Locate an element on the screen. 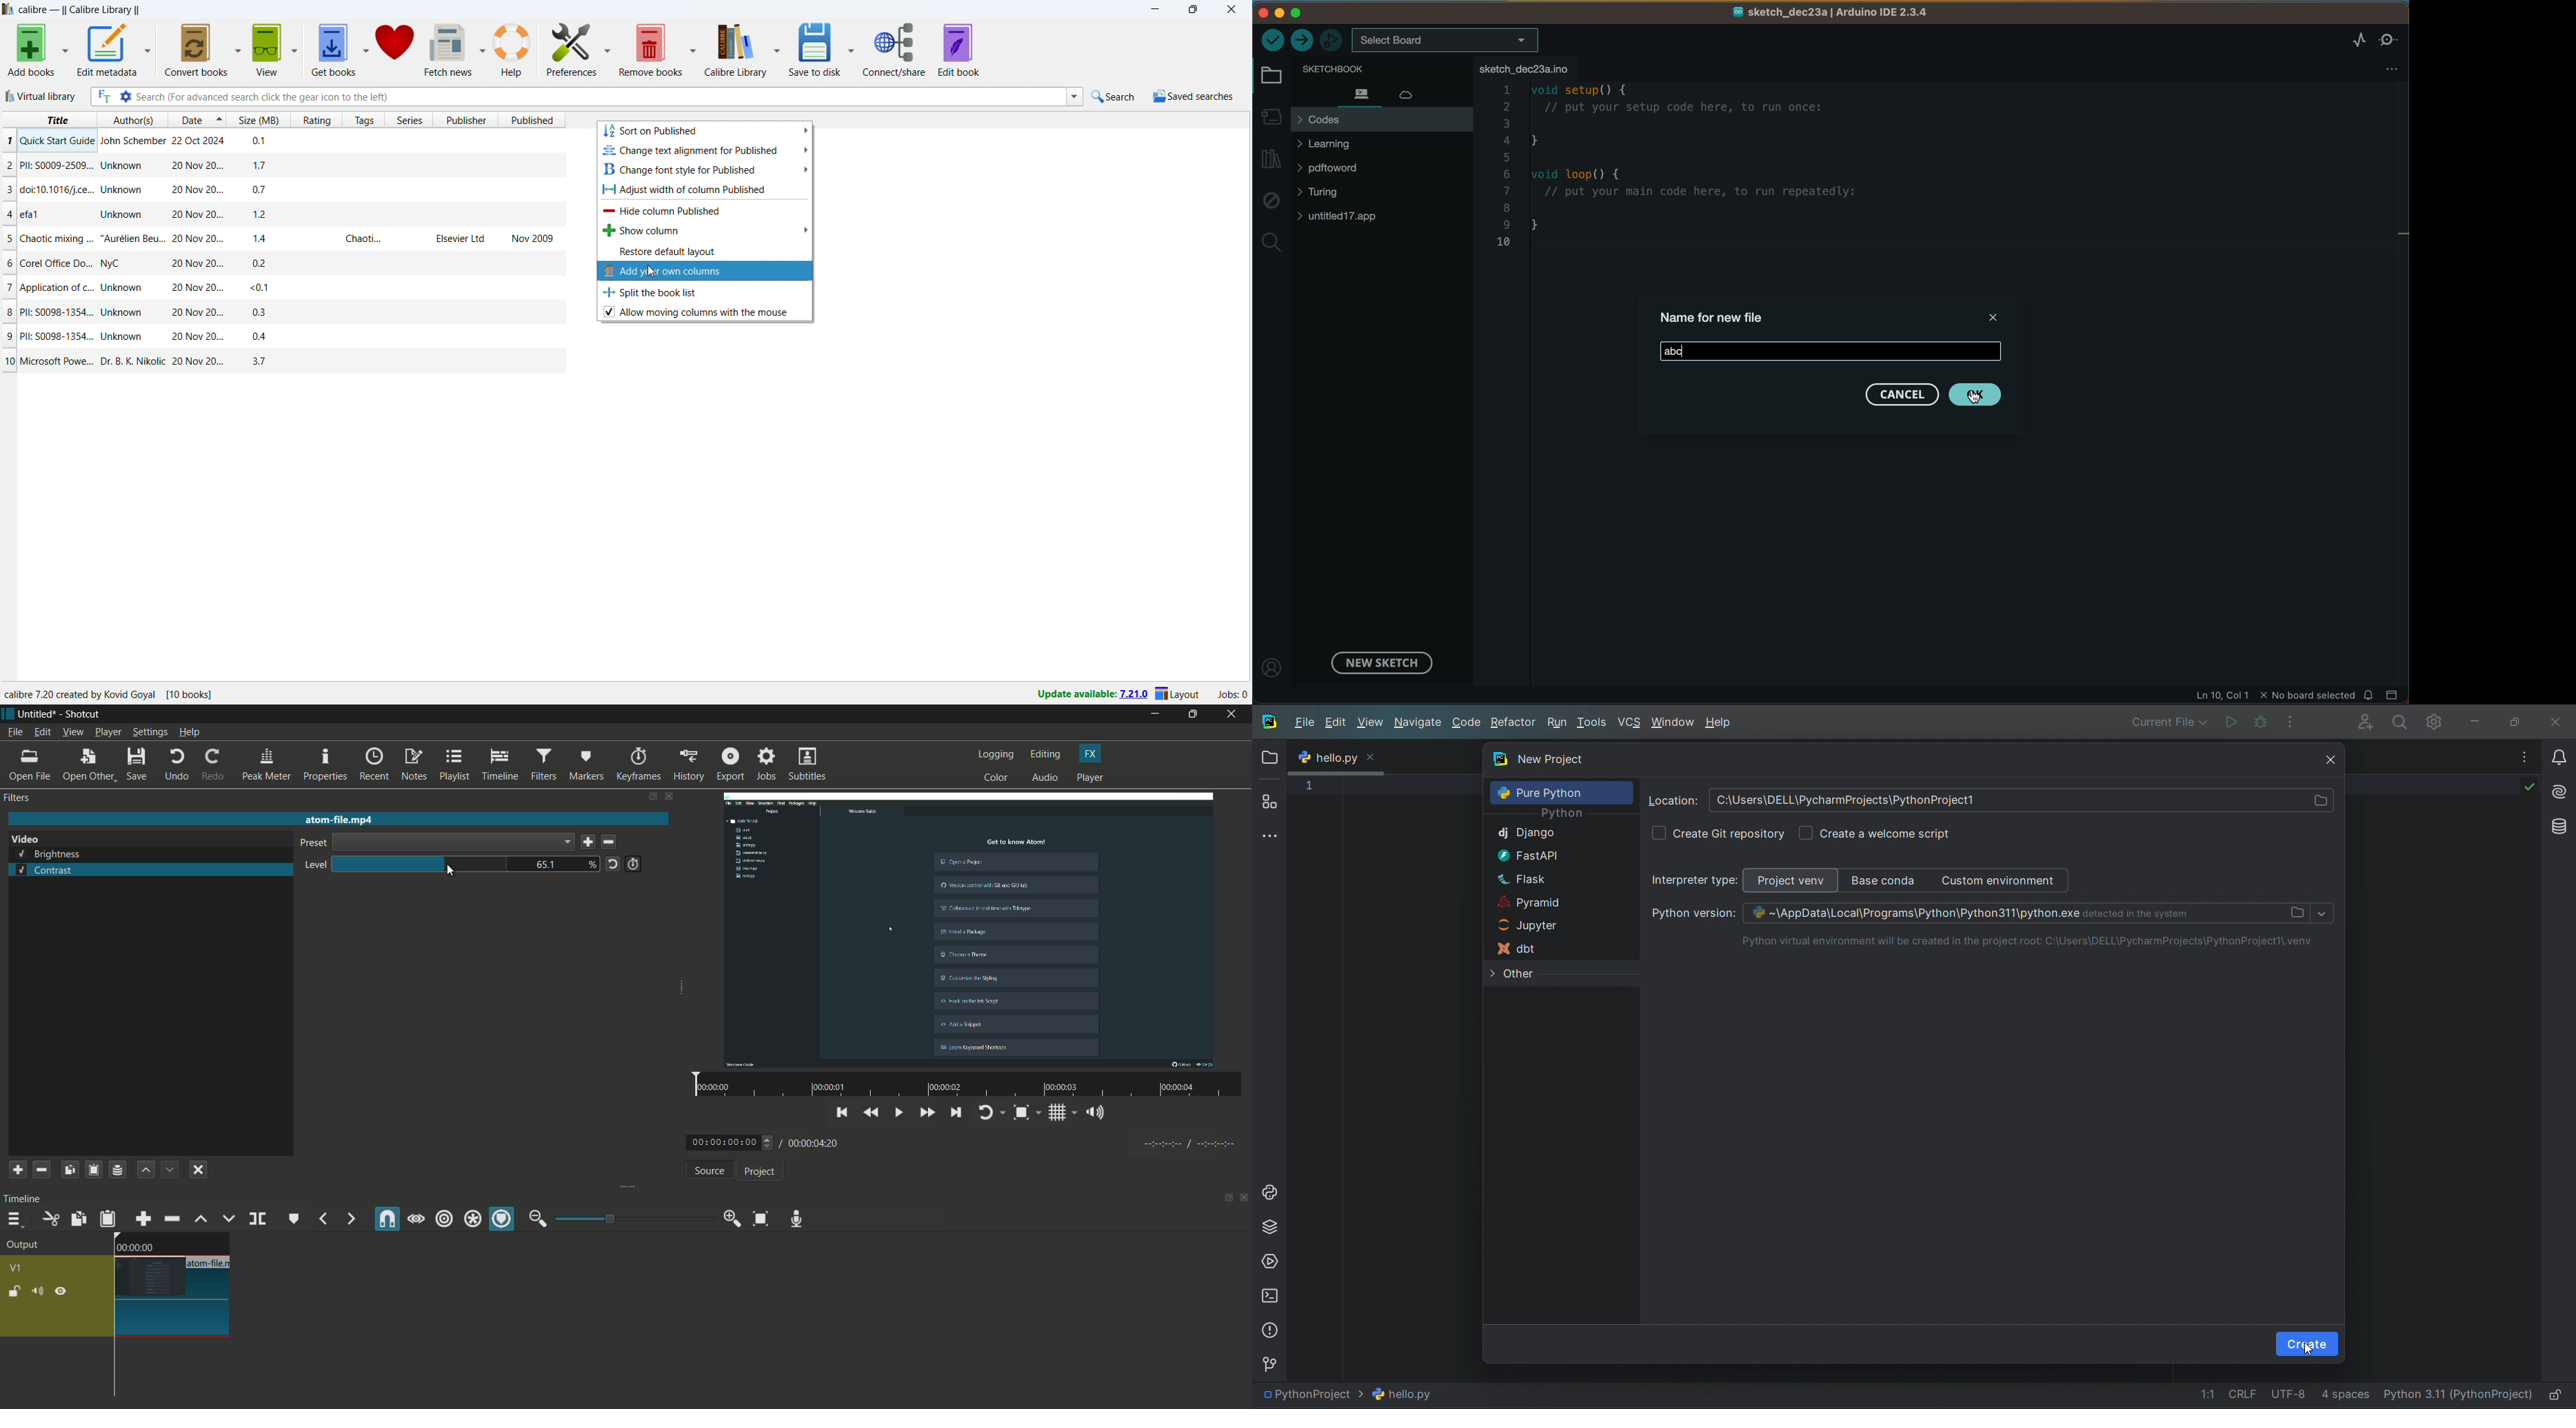 This screenshot has height=1428, width=2576. Shotcut logo is located at coordinates (8, 714).